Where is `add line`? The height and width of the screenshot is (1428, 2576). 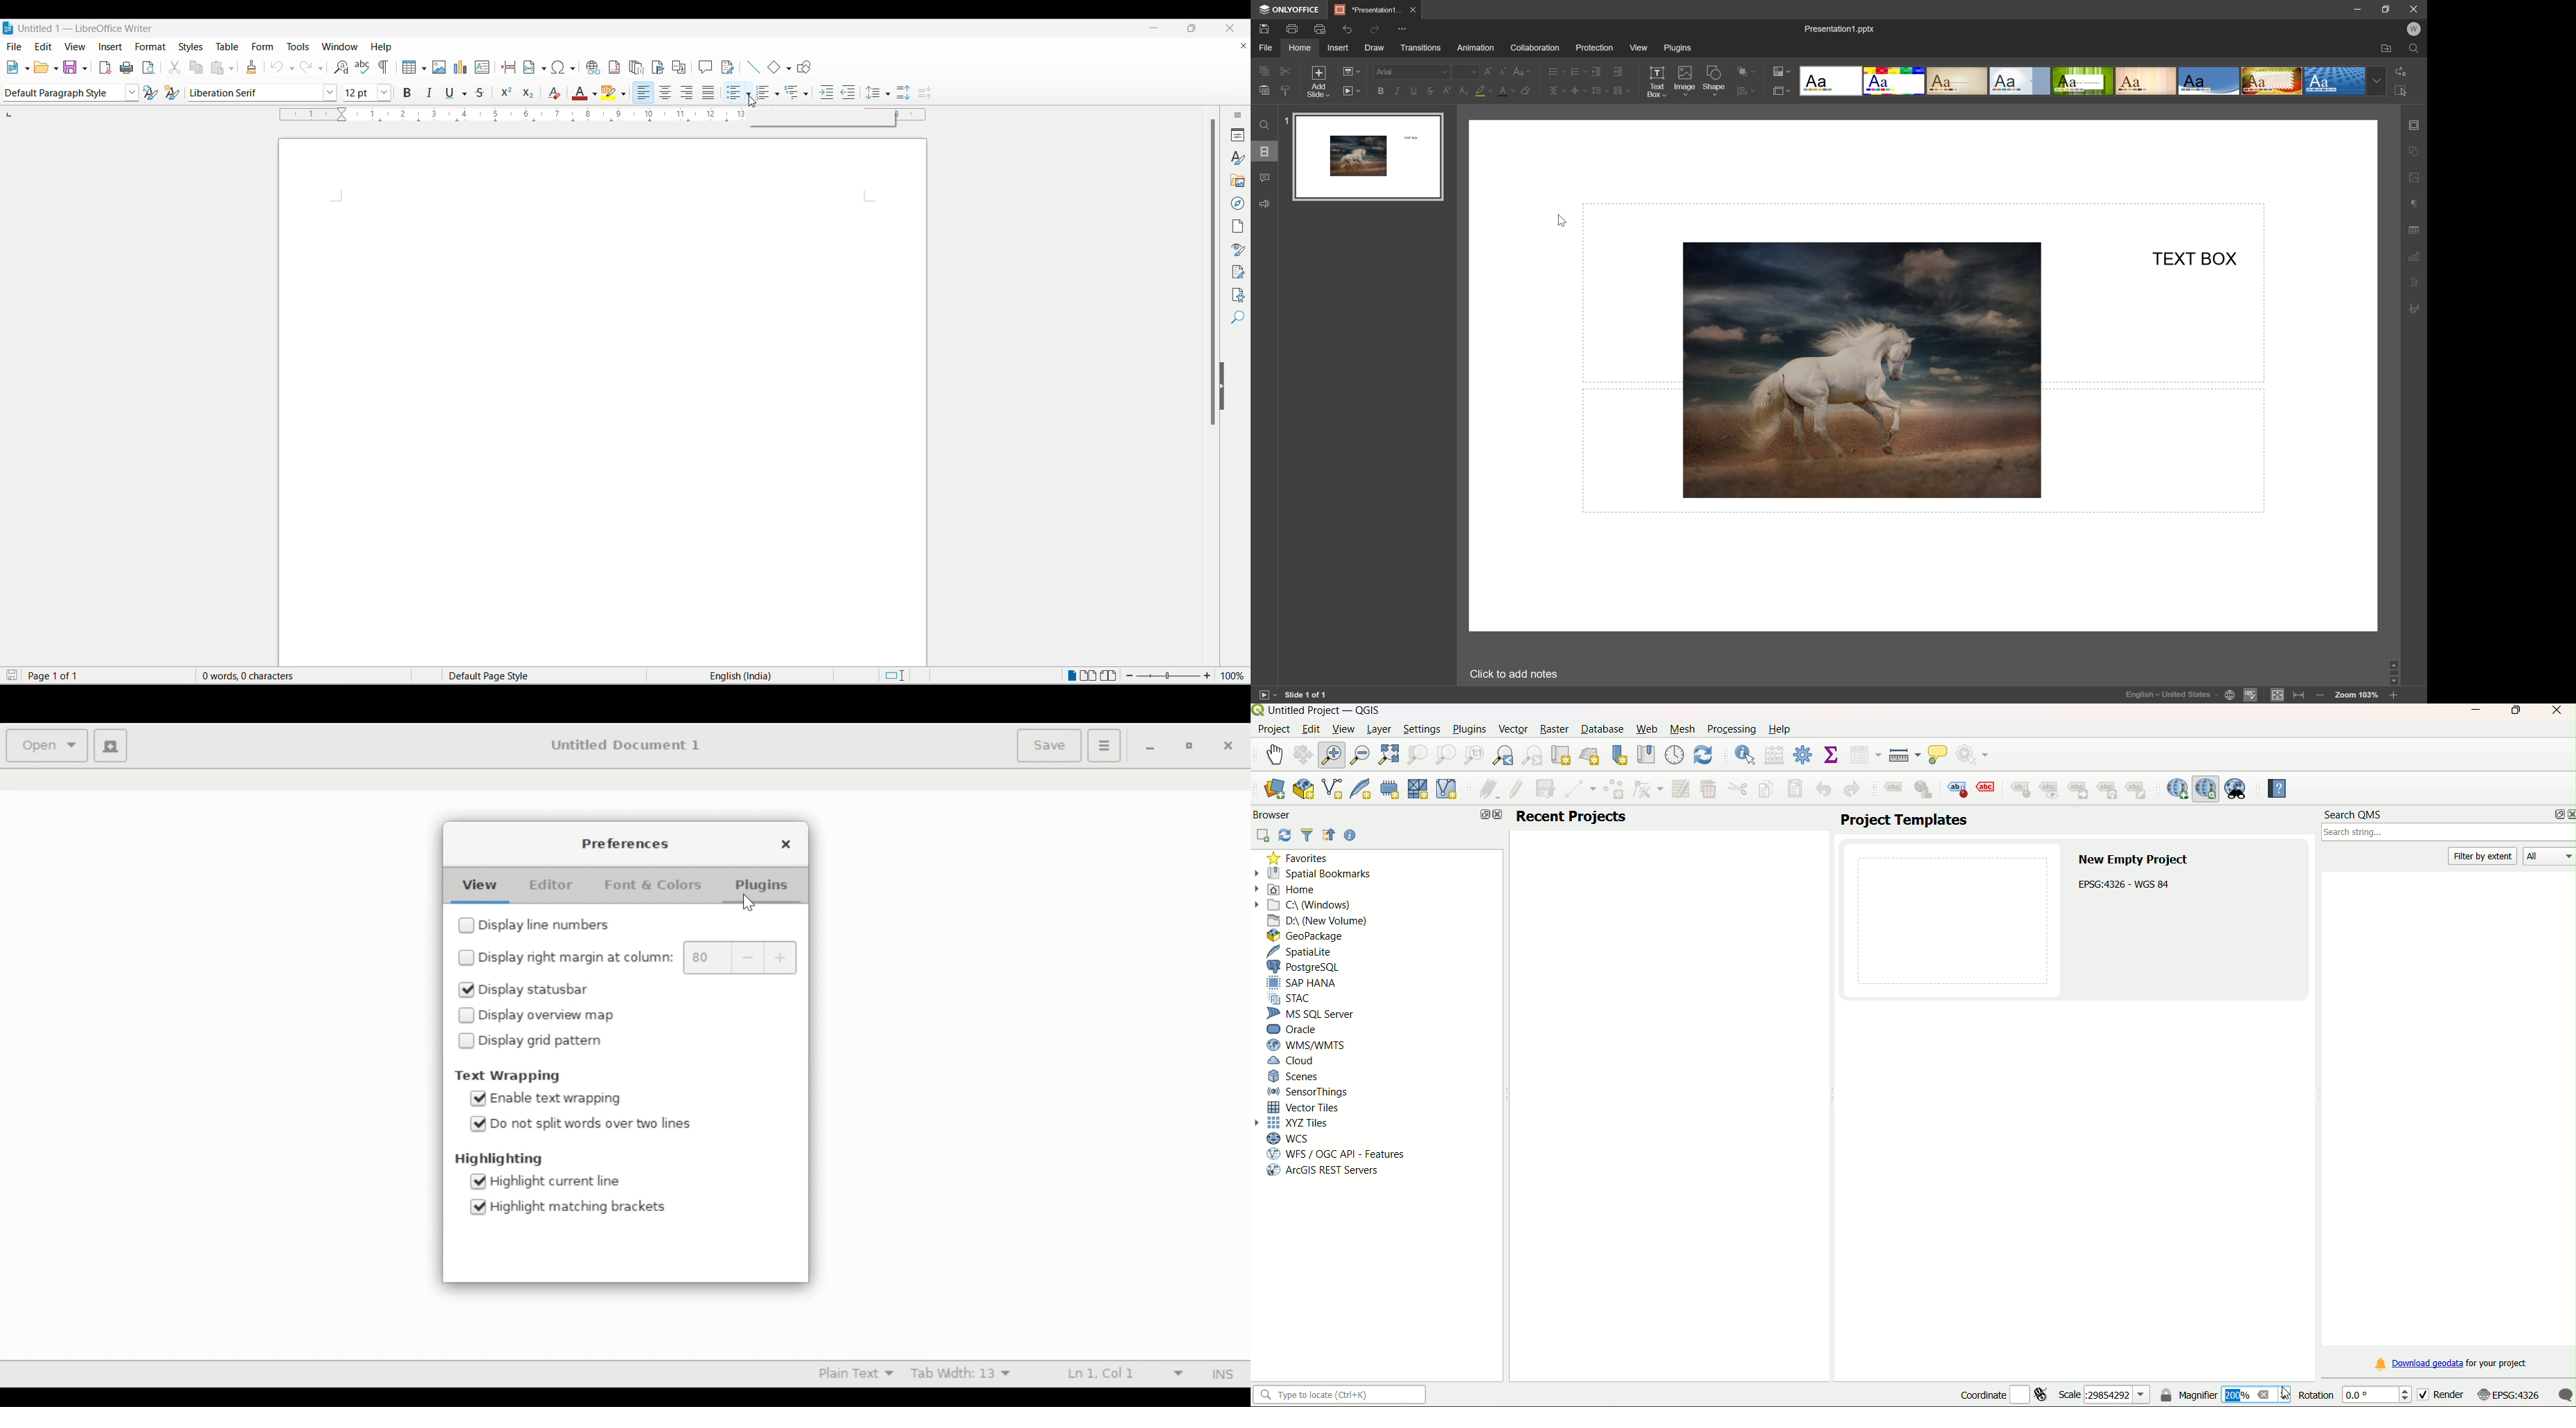
add line is located at coordinates (752, 66).